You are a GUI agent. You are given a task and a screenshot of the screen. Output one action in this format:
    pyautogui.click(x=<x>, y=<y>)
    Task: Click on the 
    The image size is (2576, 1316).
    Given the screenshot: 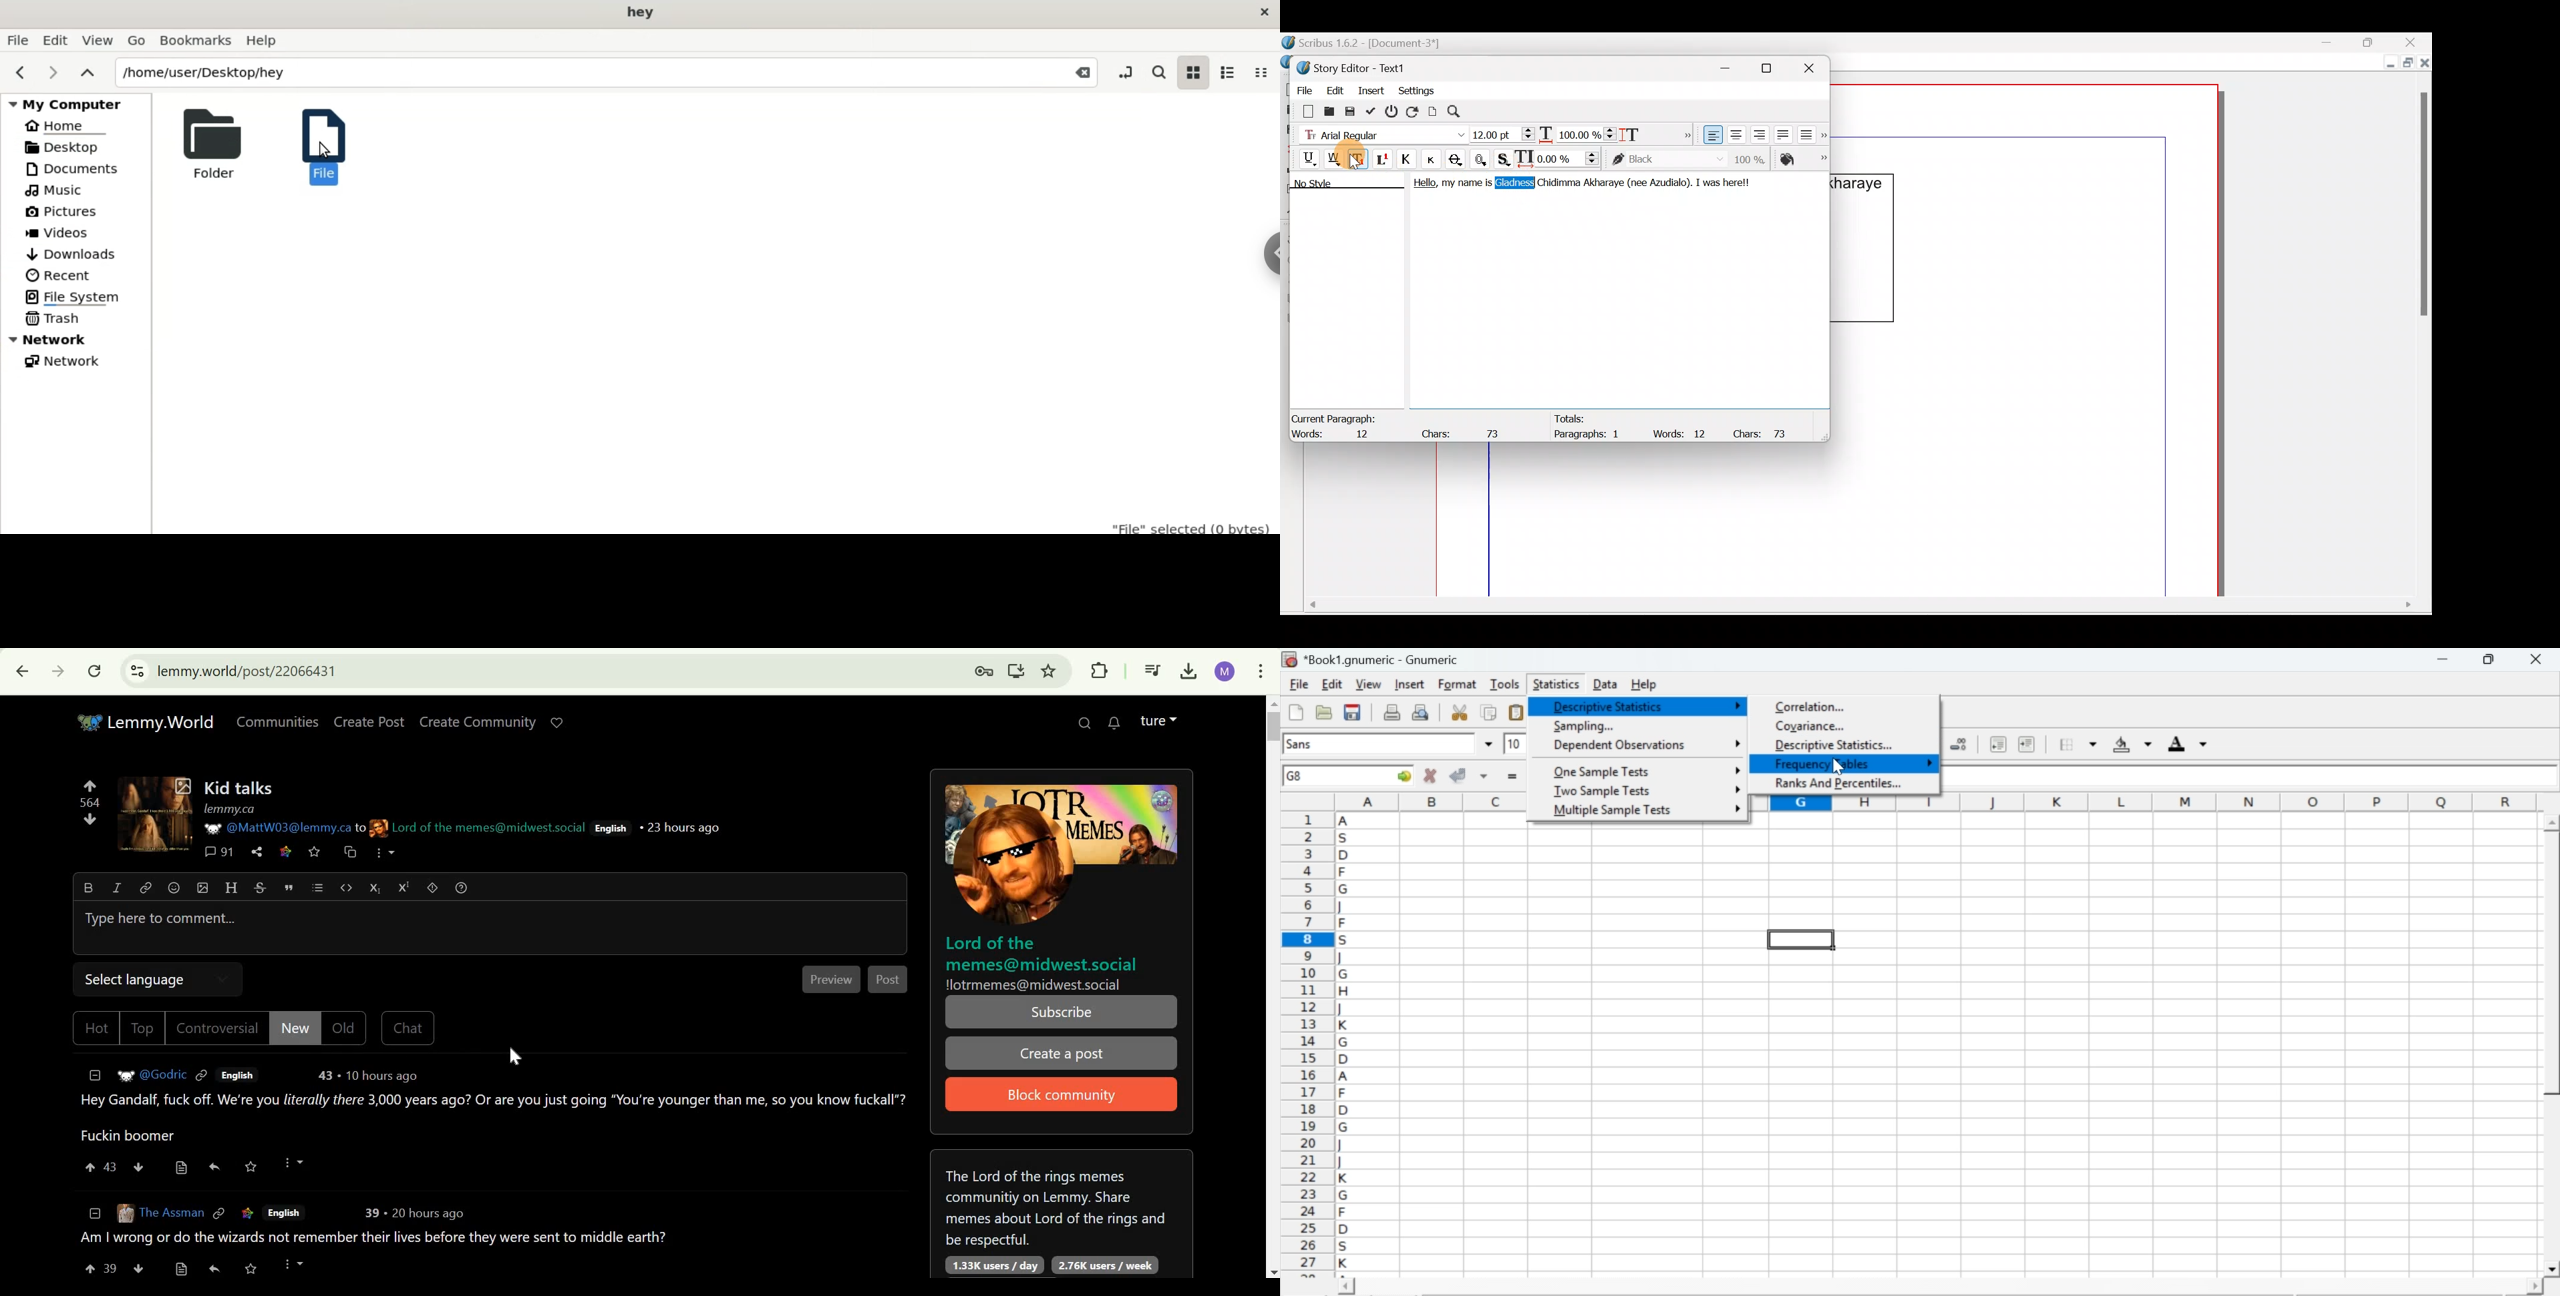 What is the action you would take?
    pyautogui.click(x=1061, y=857)
    